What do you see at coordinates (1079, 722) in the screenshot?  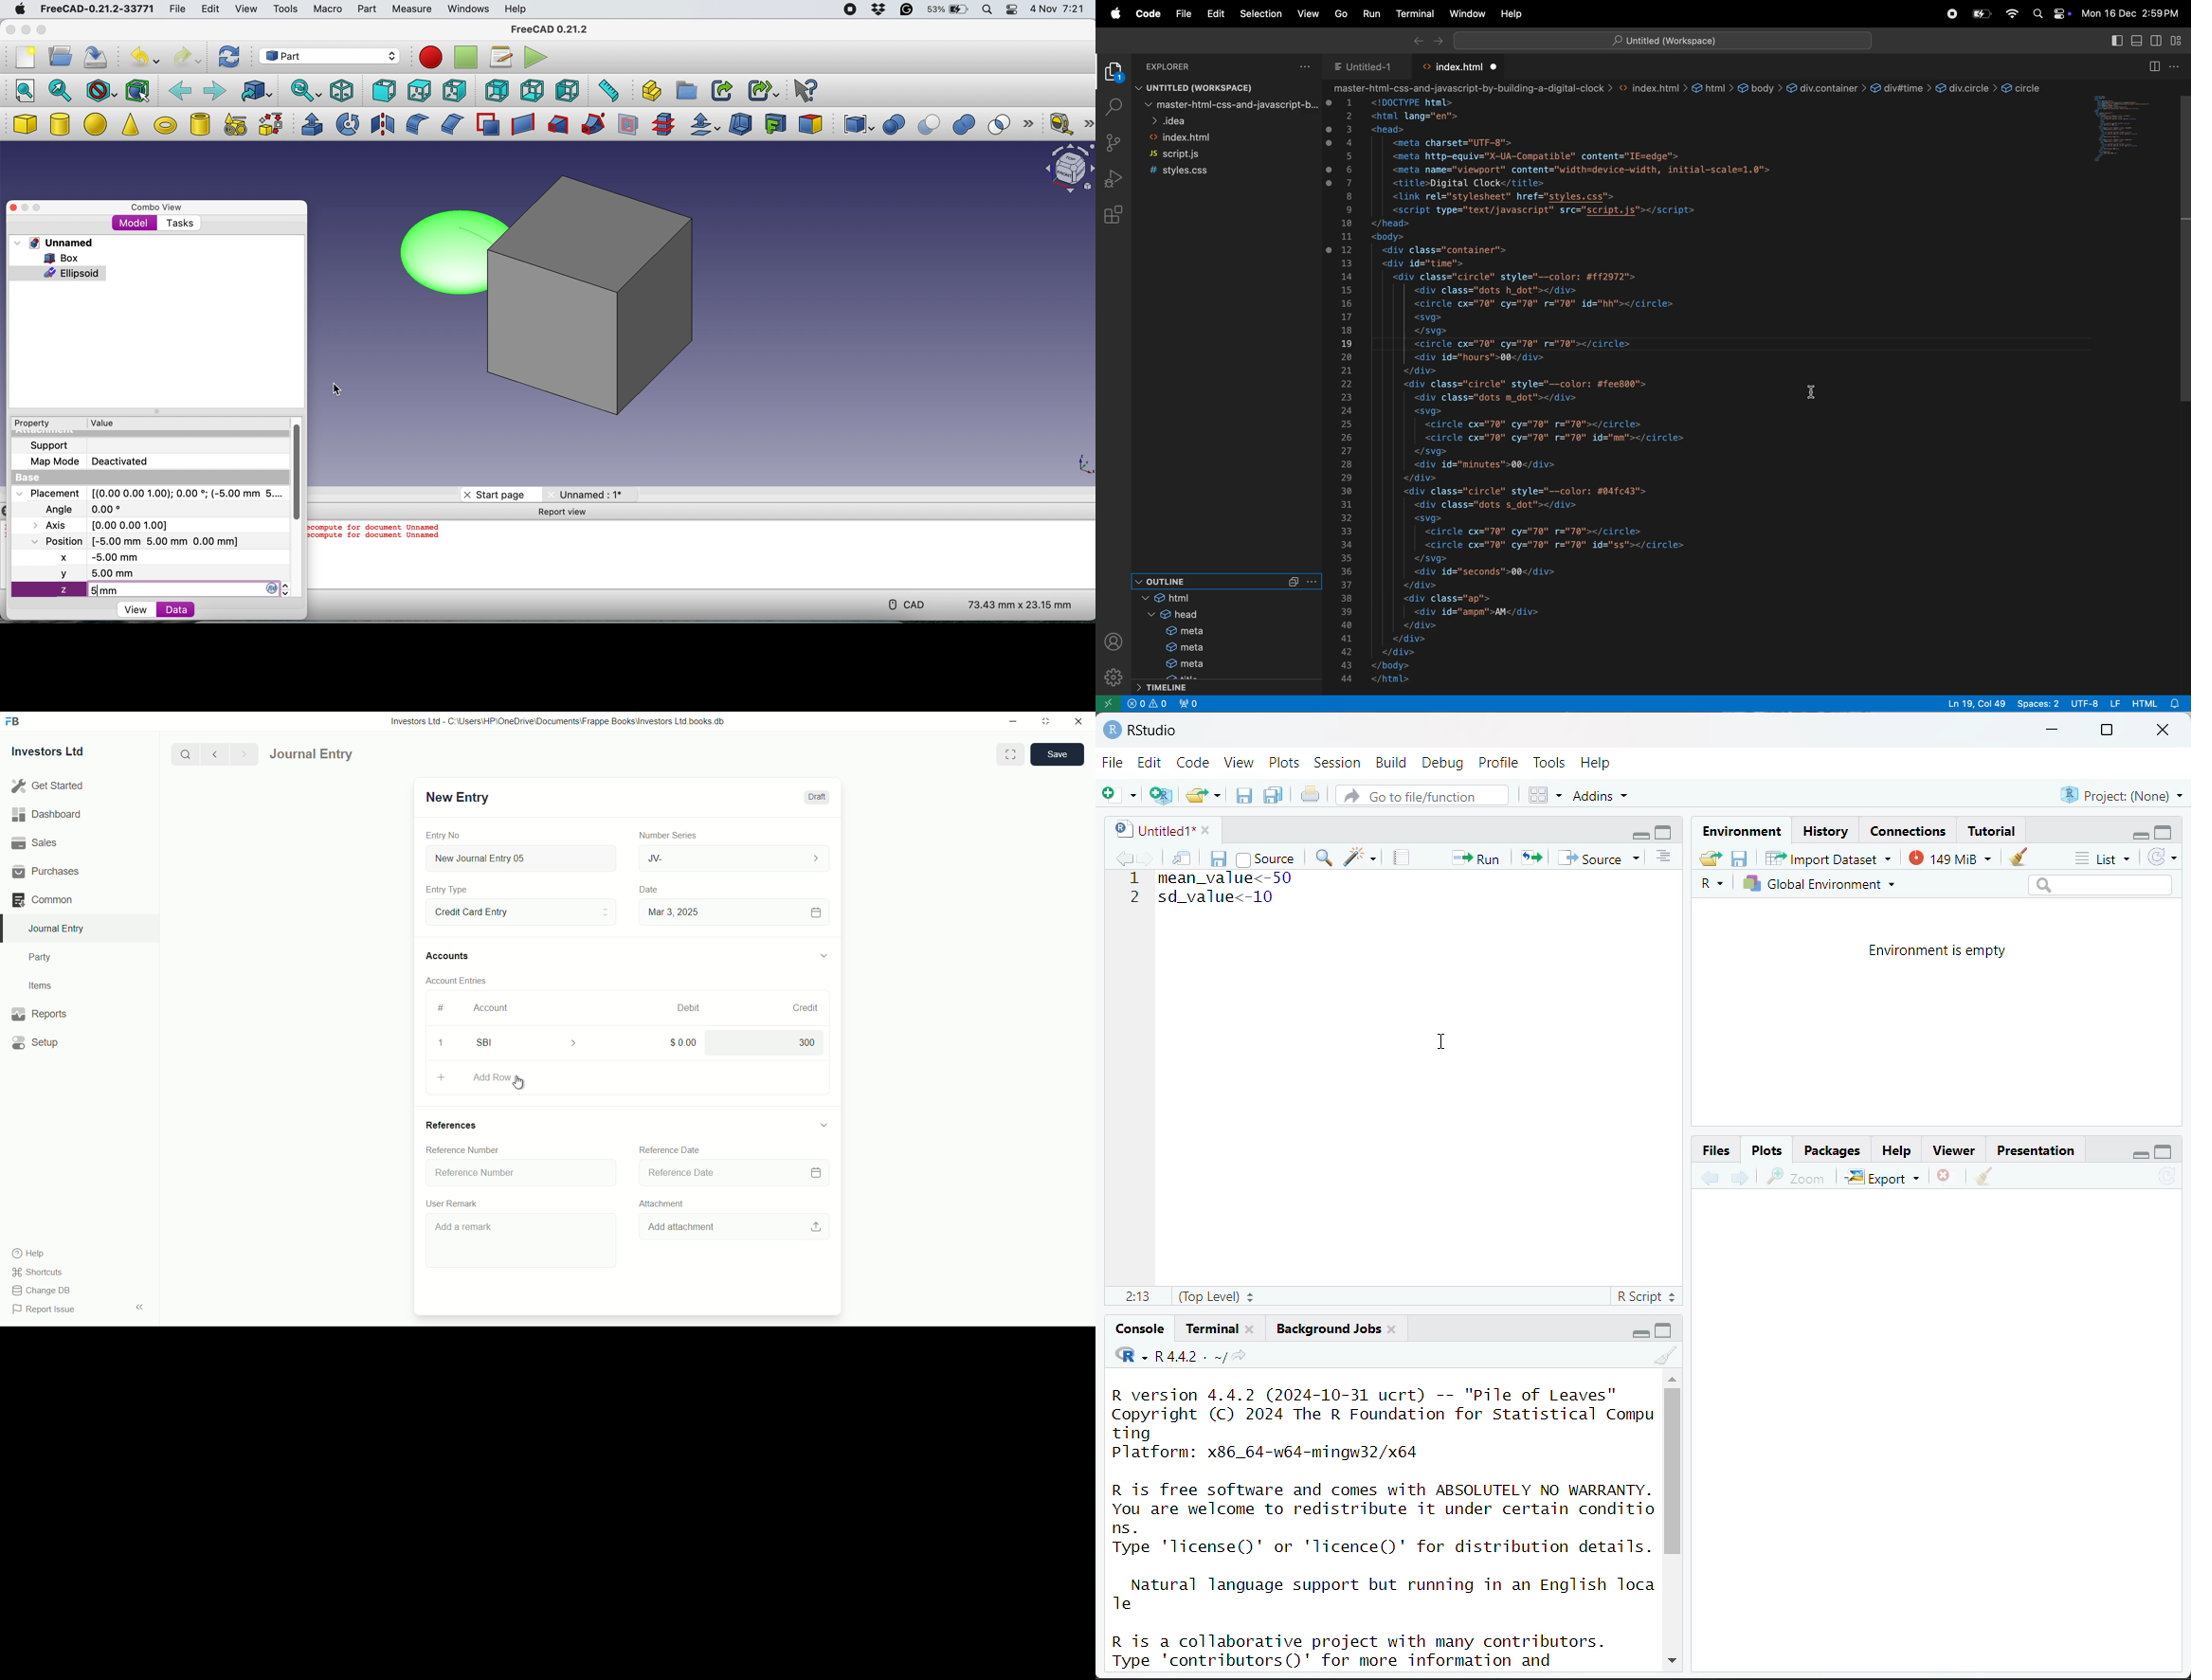 I see `close` at bounding box center [1079, 722].